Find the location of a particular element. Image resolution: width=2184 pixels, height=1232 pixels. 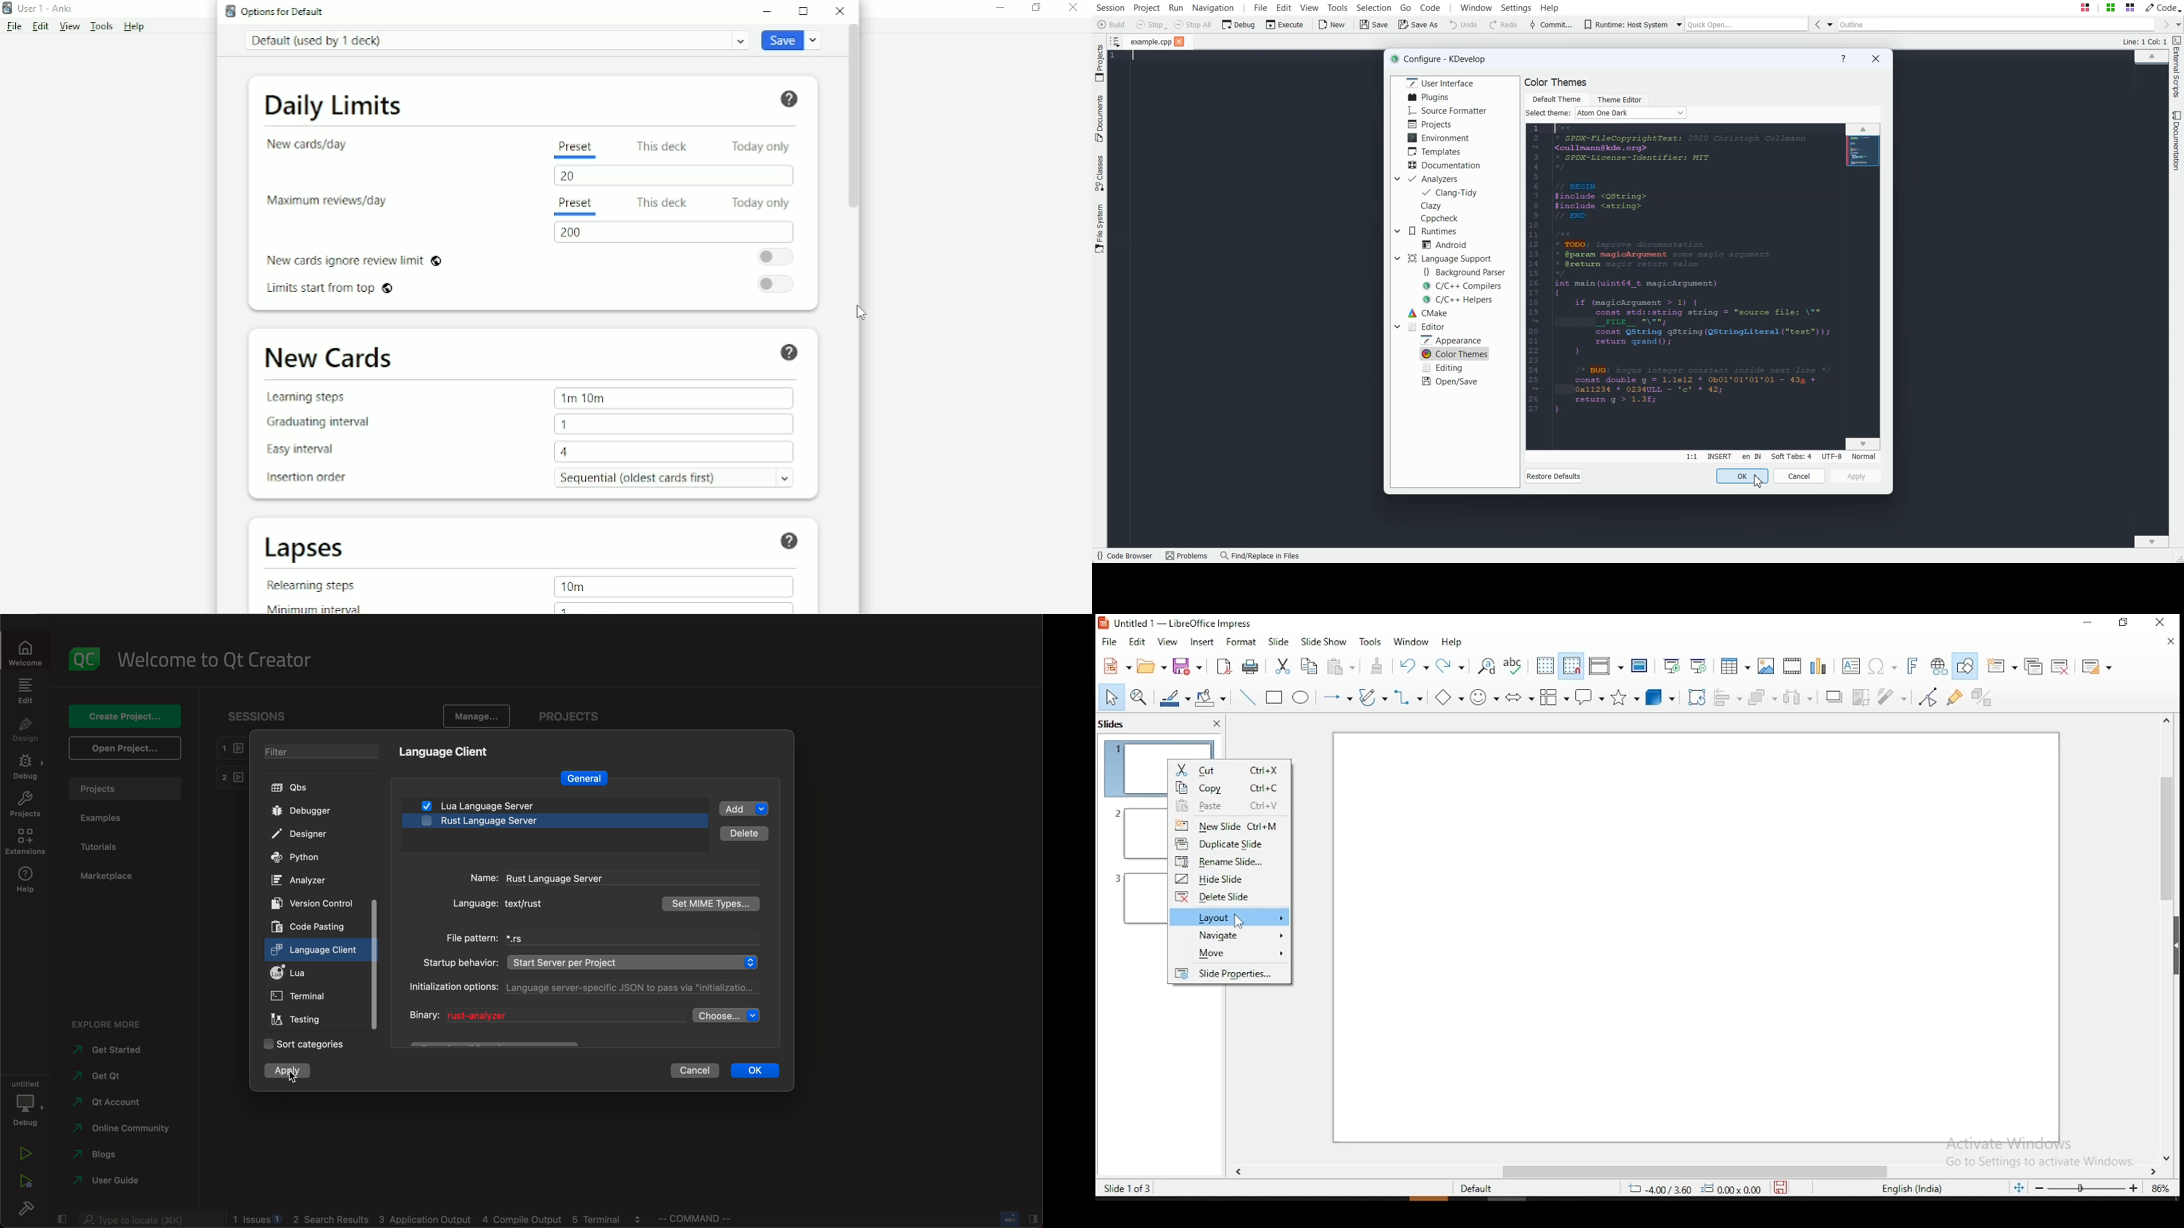

arrange is located at coordinates (1762, 697).